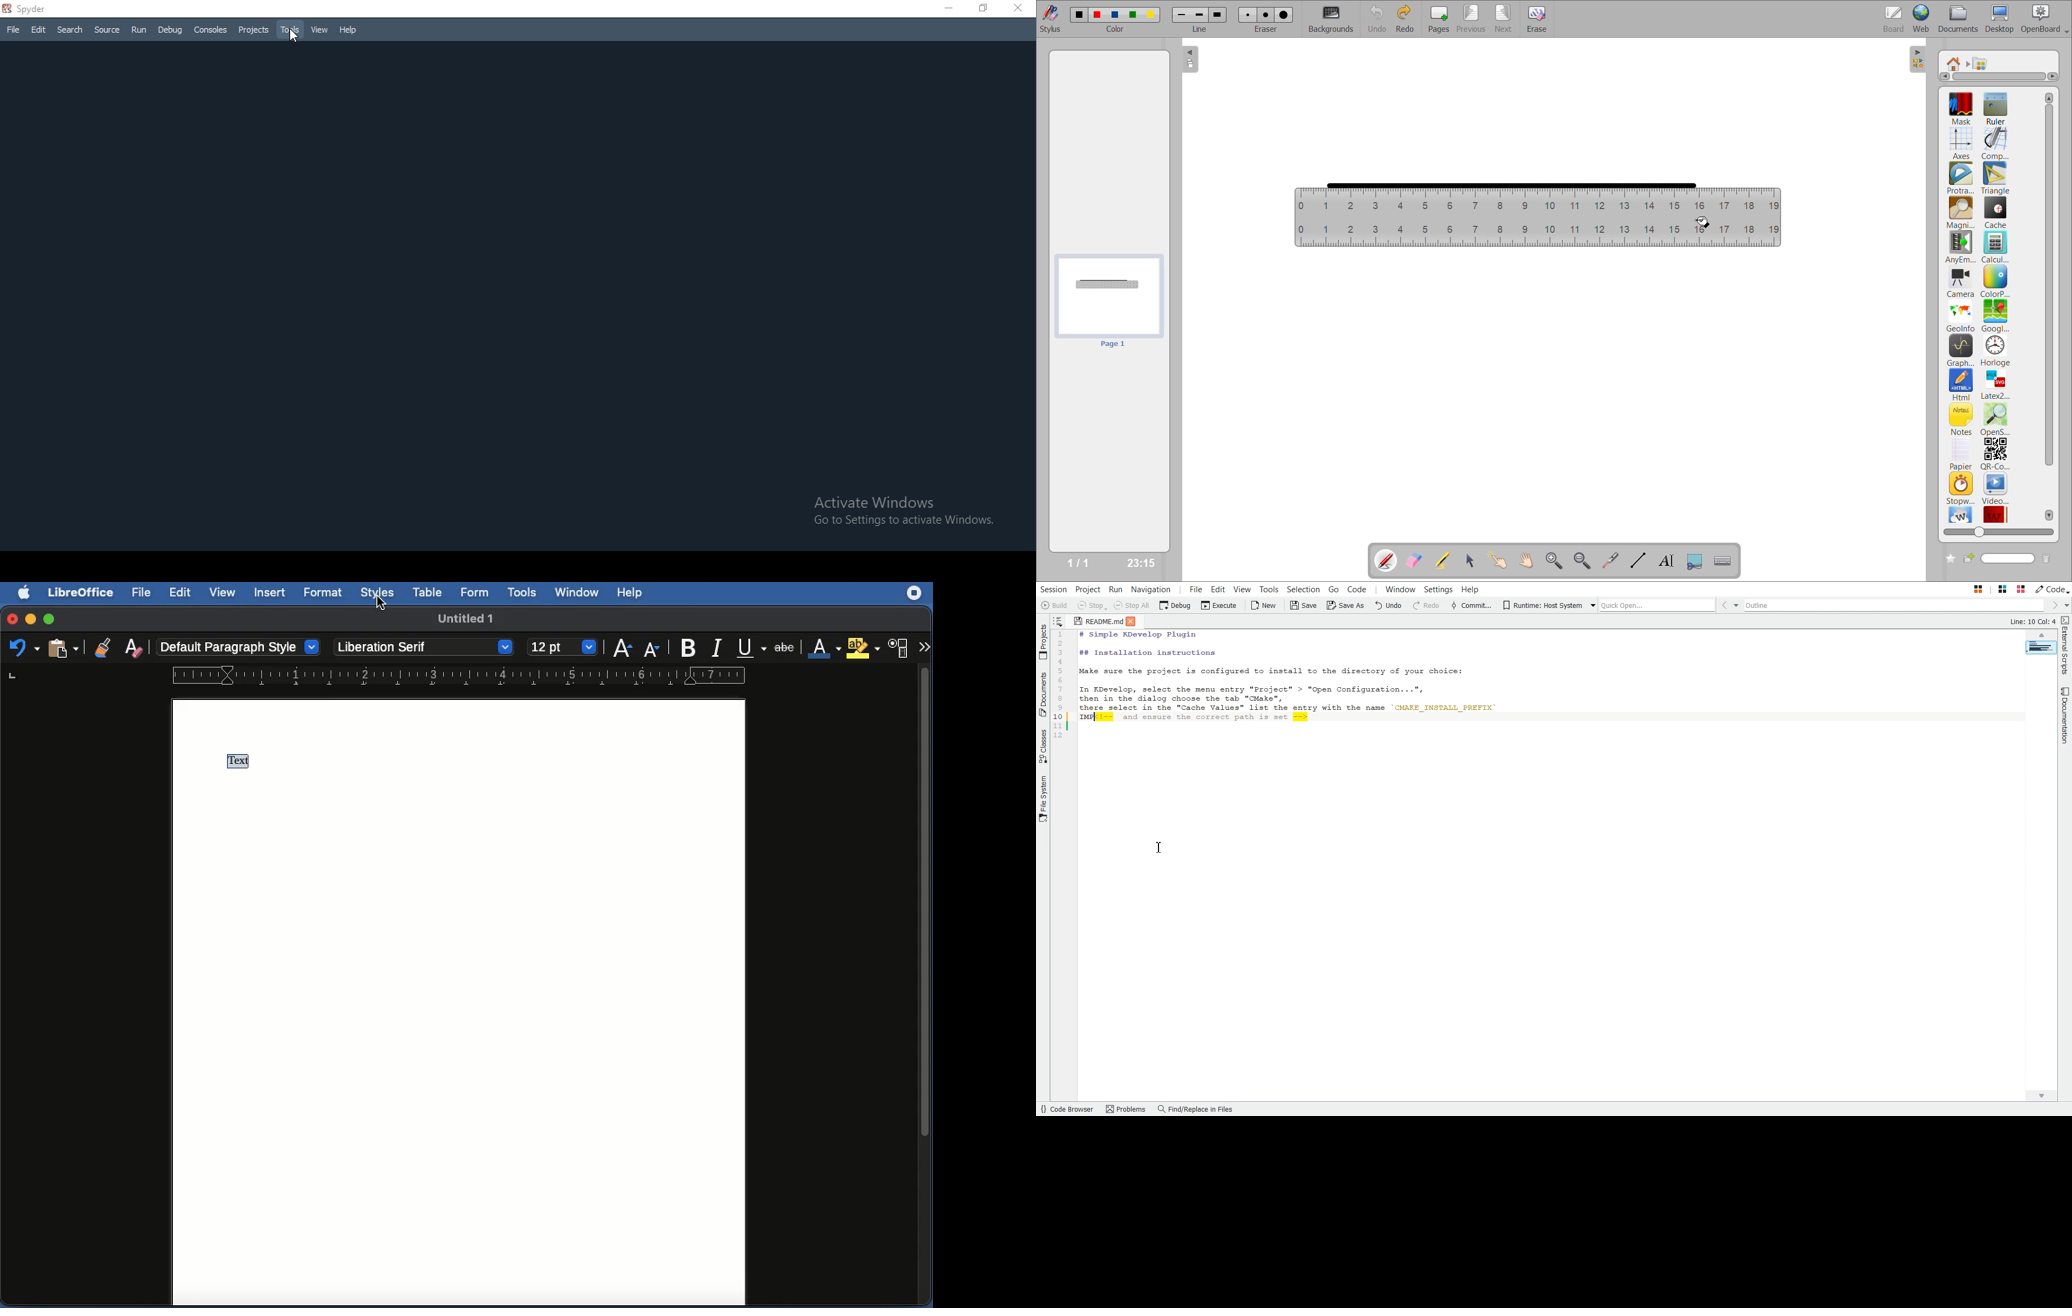 This screenshot has height=1316, width=2072. Describe the element at coordinates (1284, 672) in the screenshot. I see `Make sure the project is configured to install to the directory of your choice:` at that location.